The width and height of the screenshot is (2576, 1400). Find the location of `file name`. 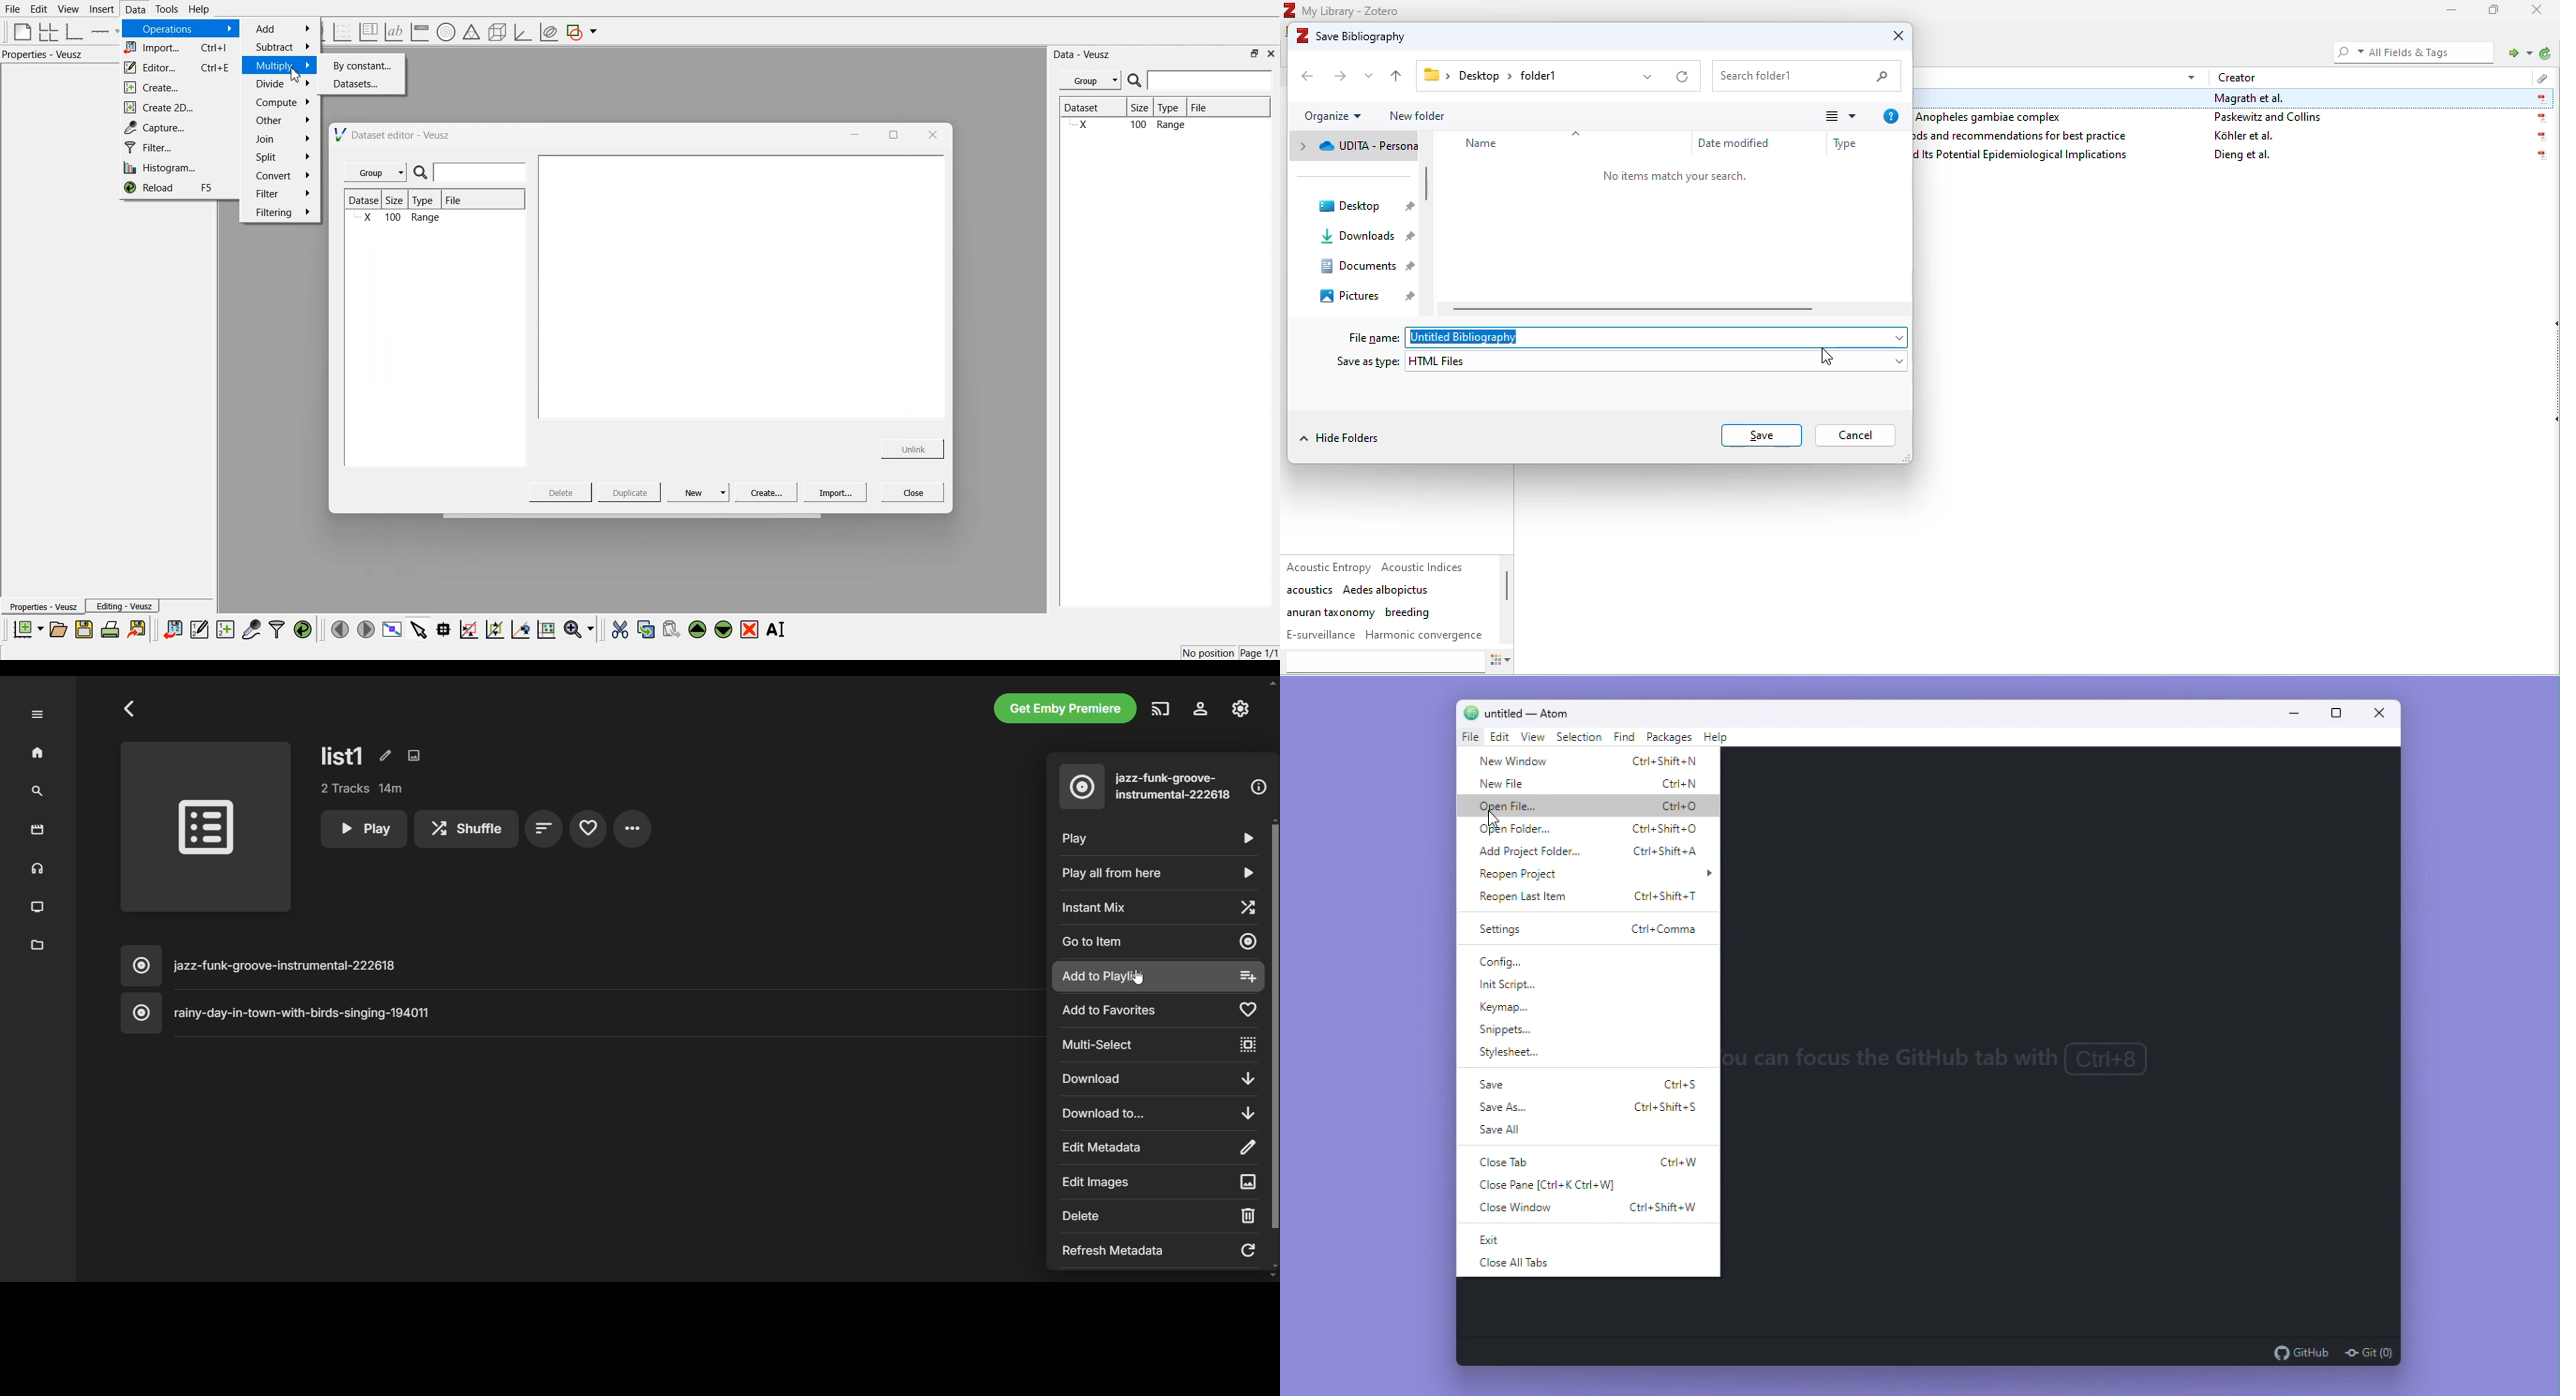

file name is located at coordinates (1374, 337).